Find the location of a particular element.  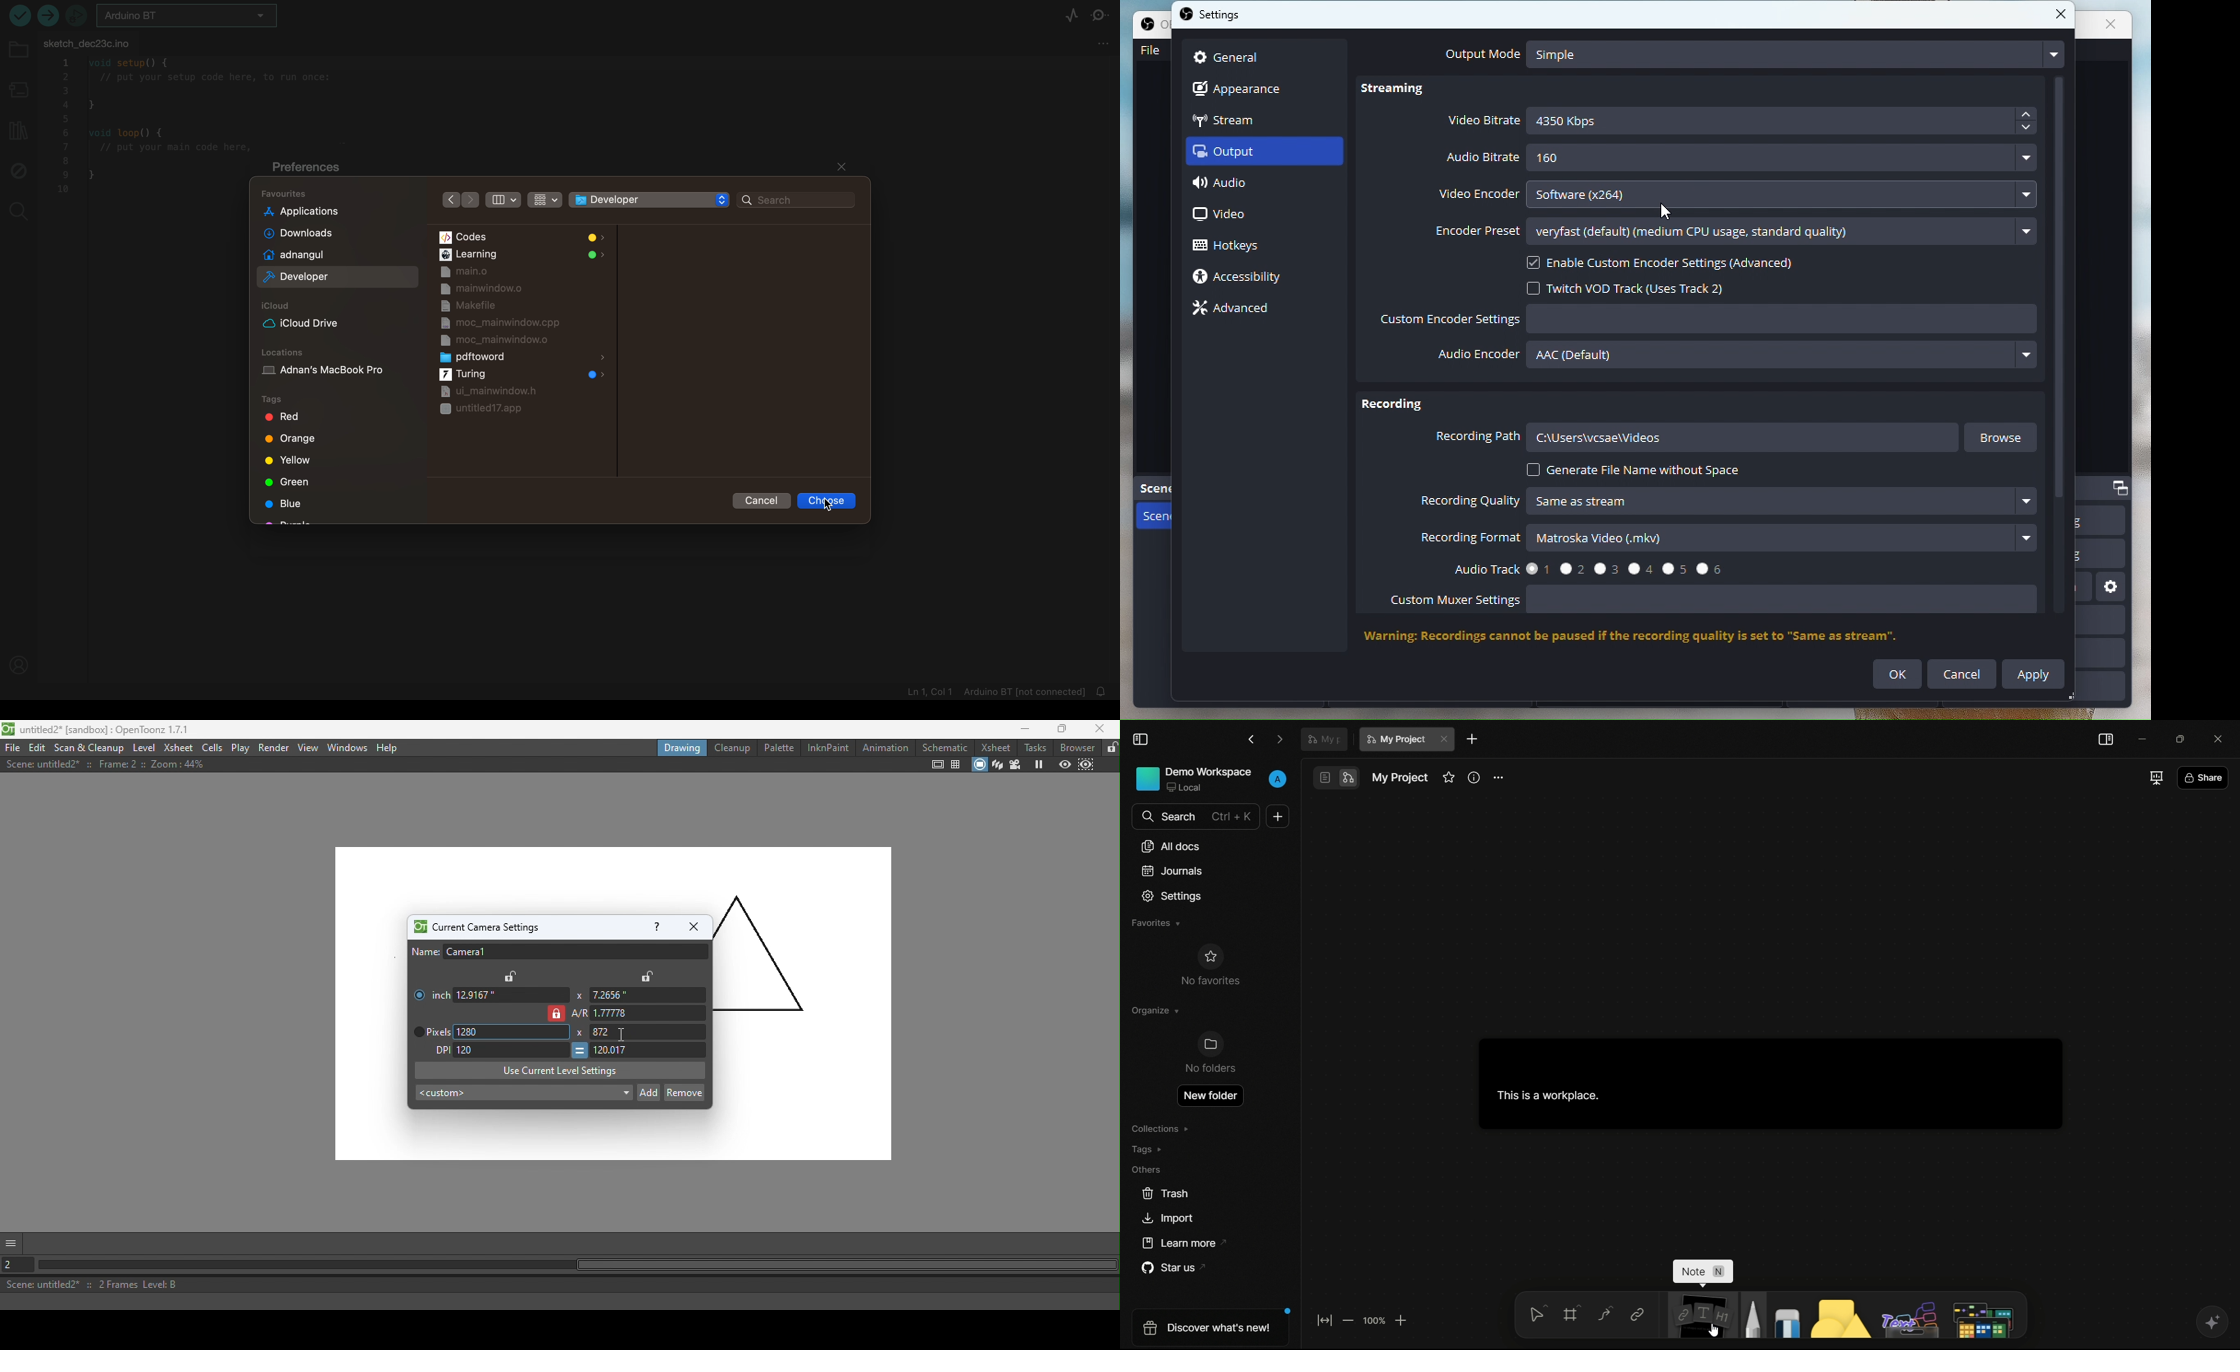

Warning is located at coordinates (1650, 637).